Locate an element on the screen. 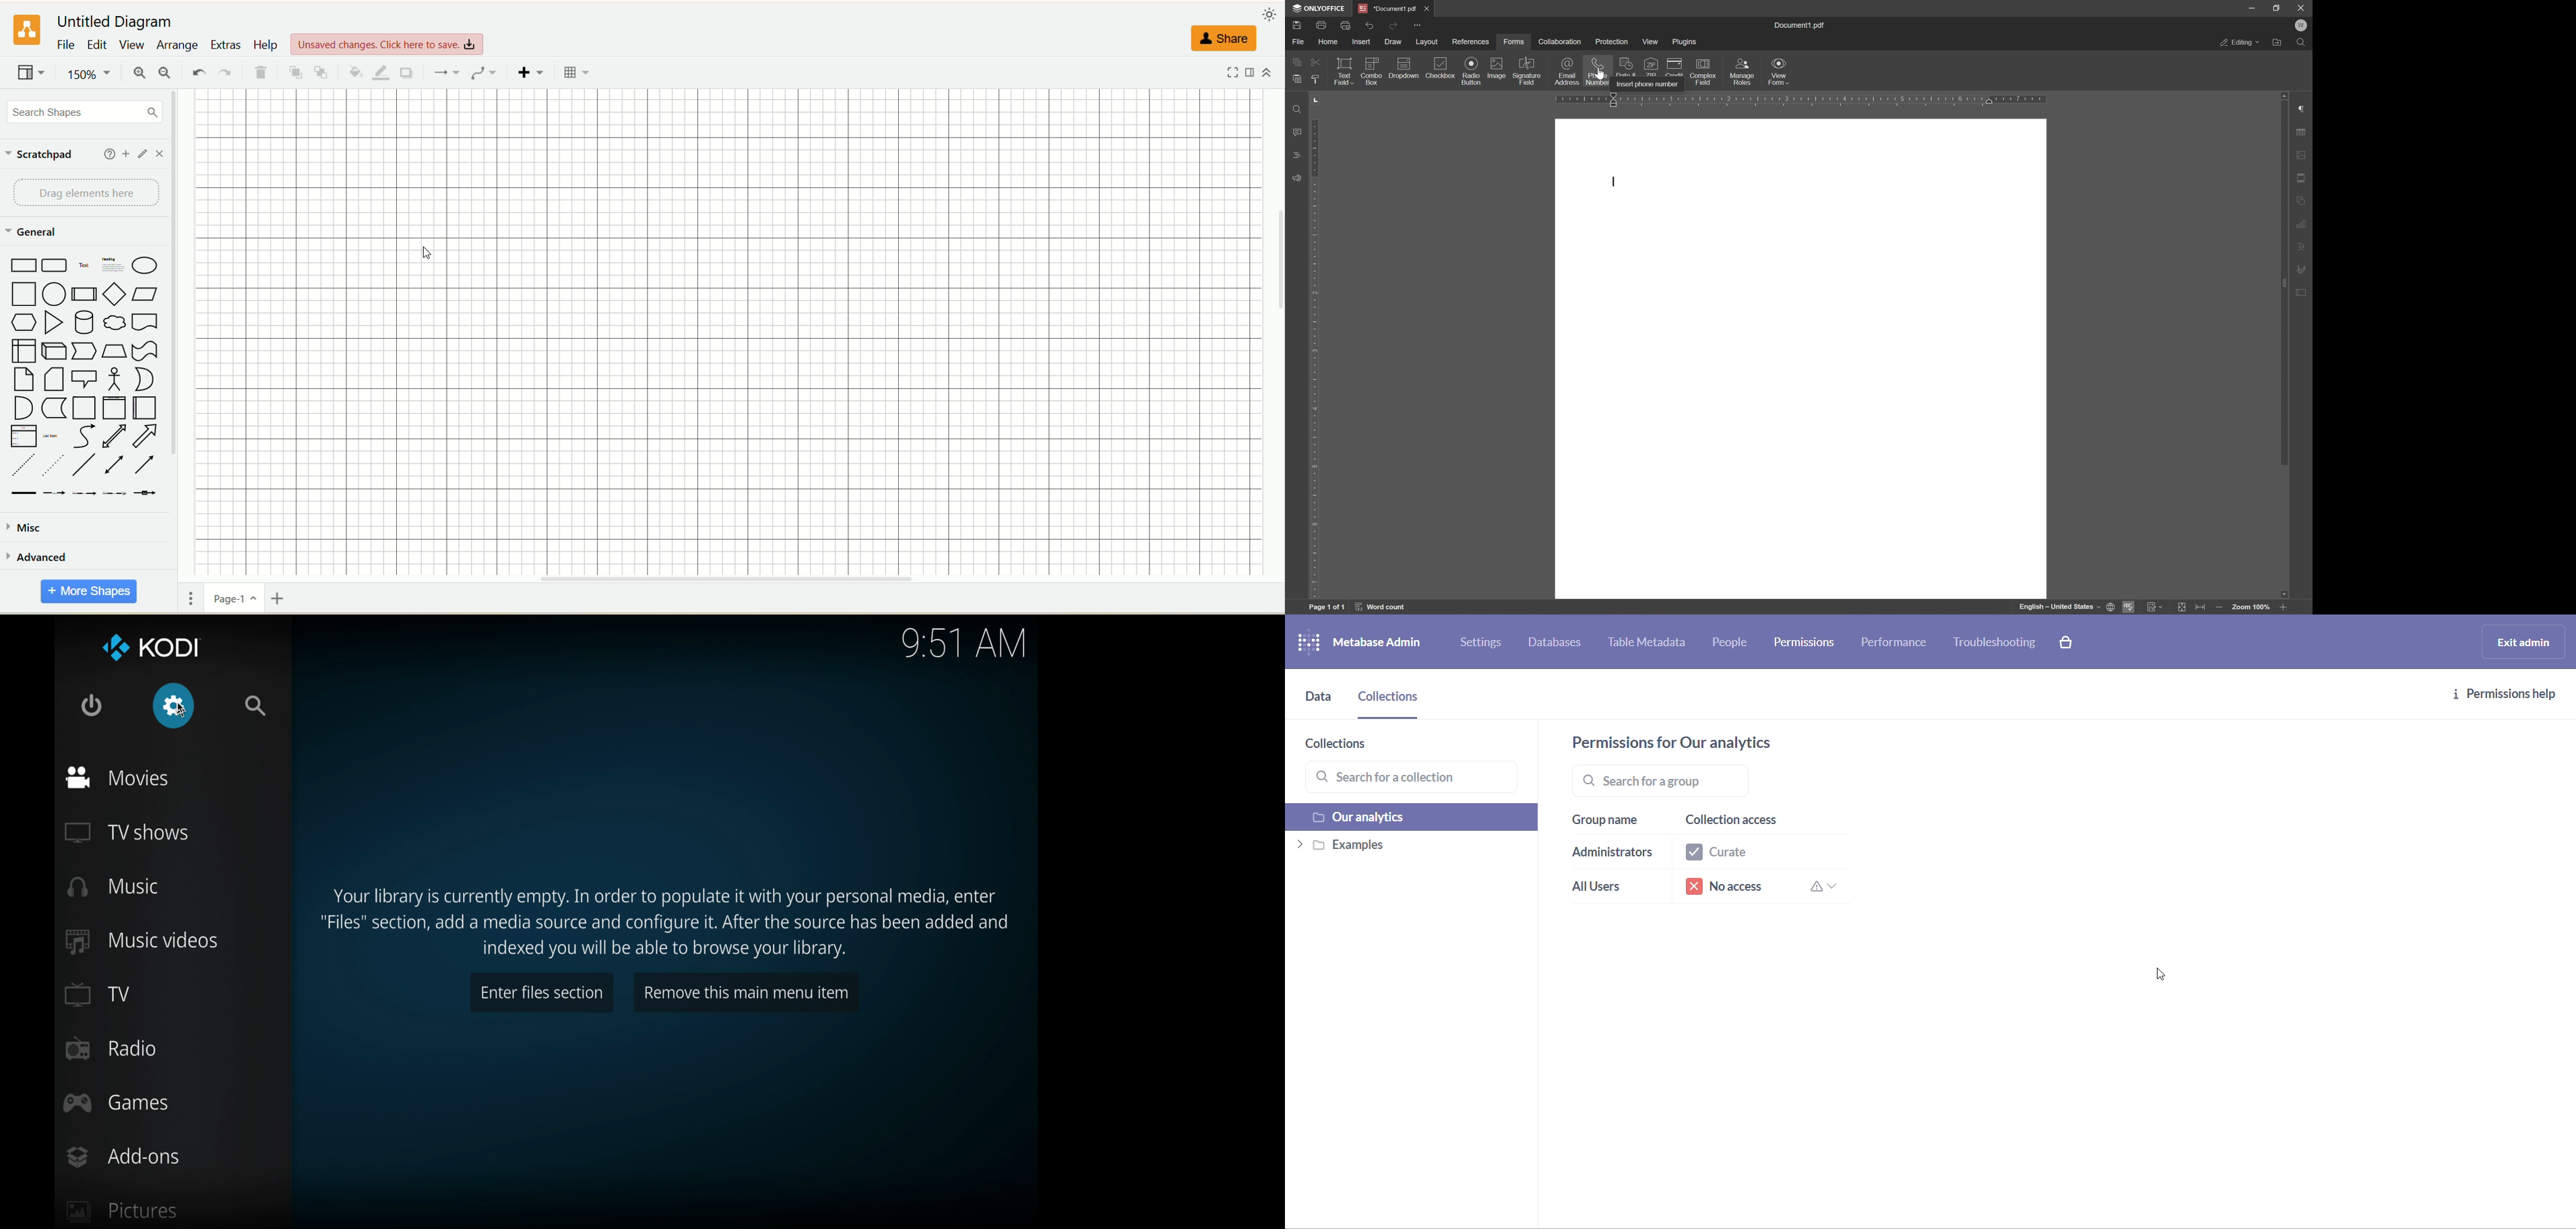 The height and width of the screenshot is (1232, 2576). redo is located at coordinates (227, 71).